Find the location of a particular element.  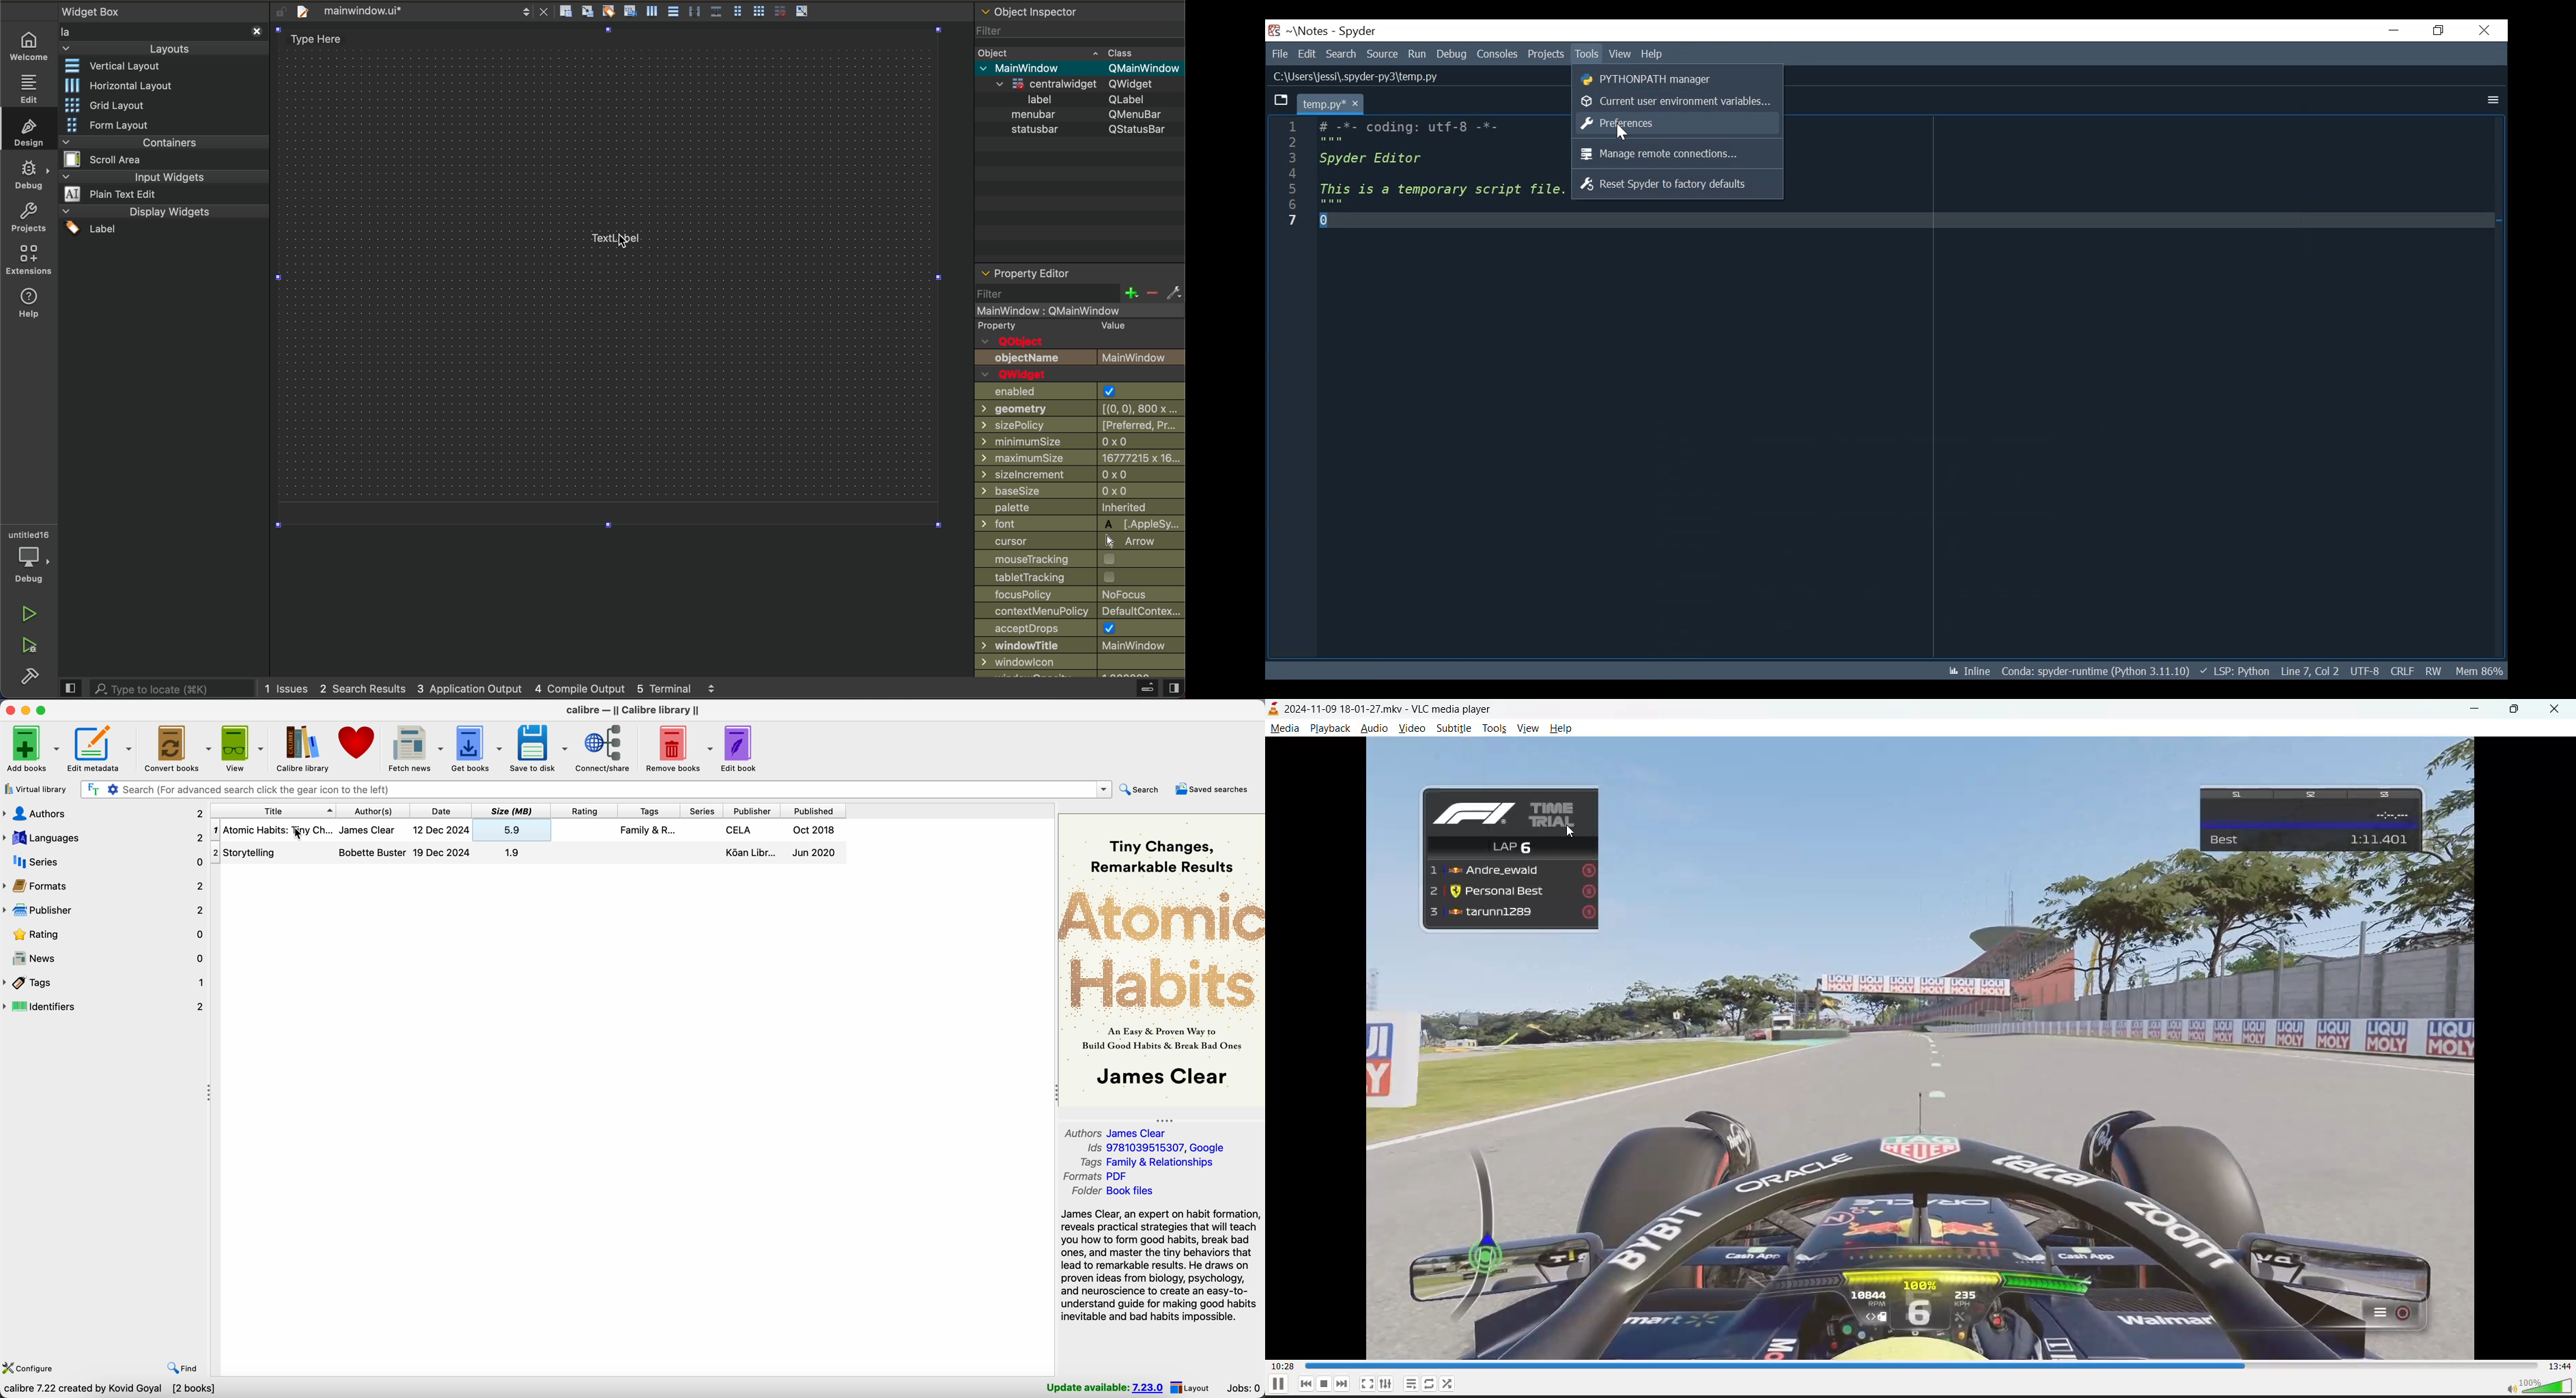

size is located at coordinates (512, 811).